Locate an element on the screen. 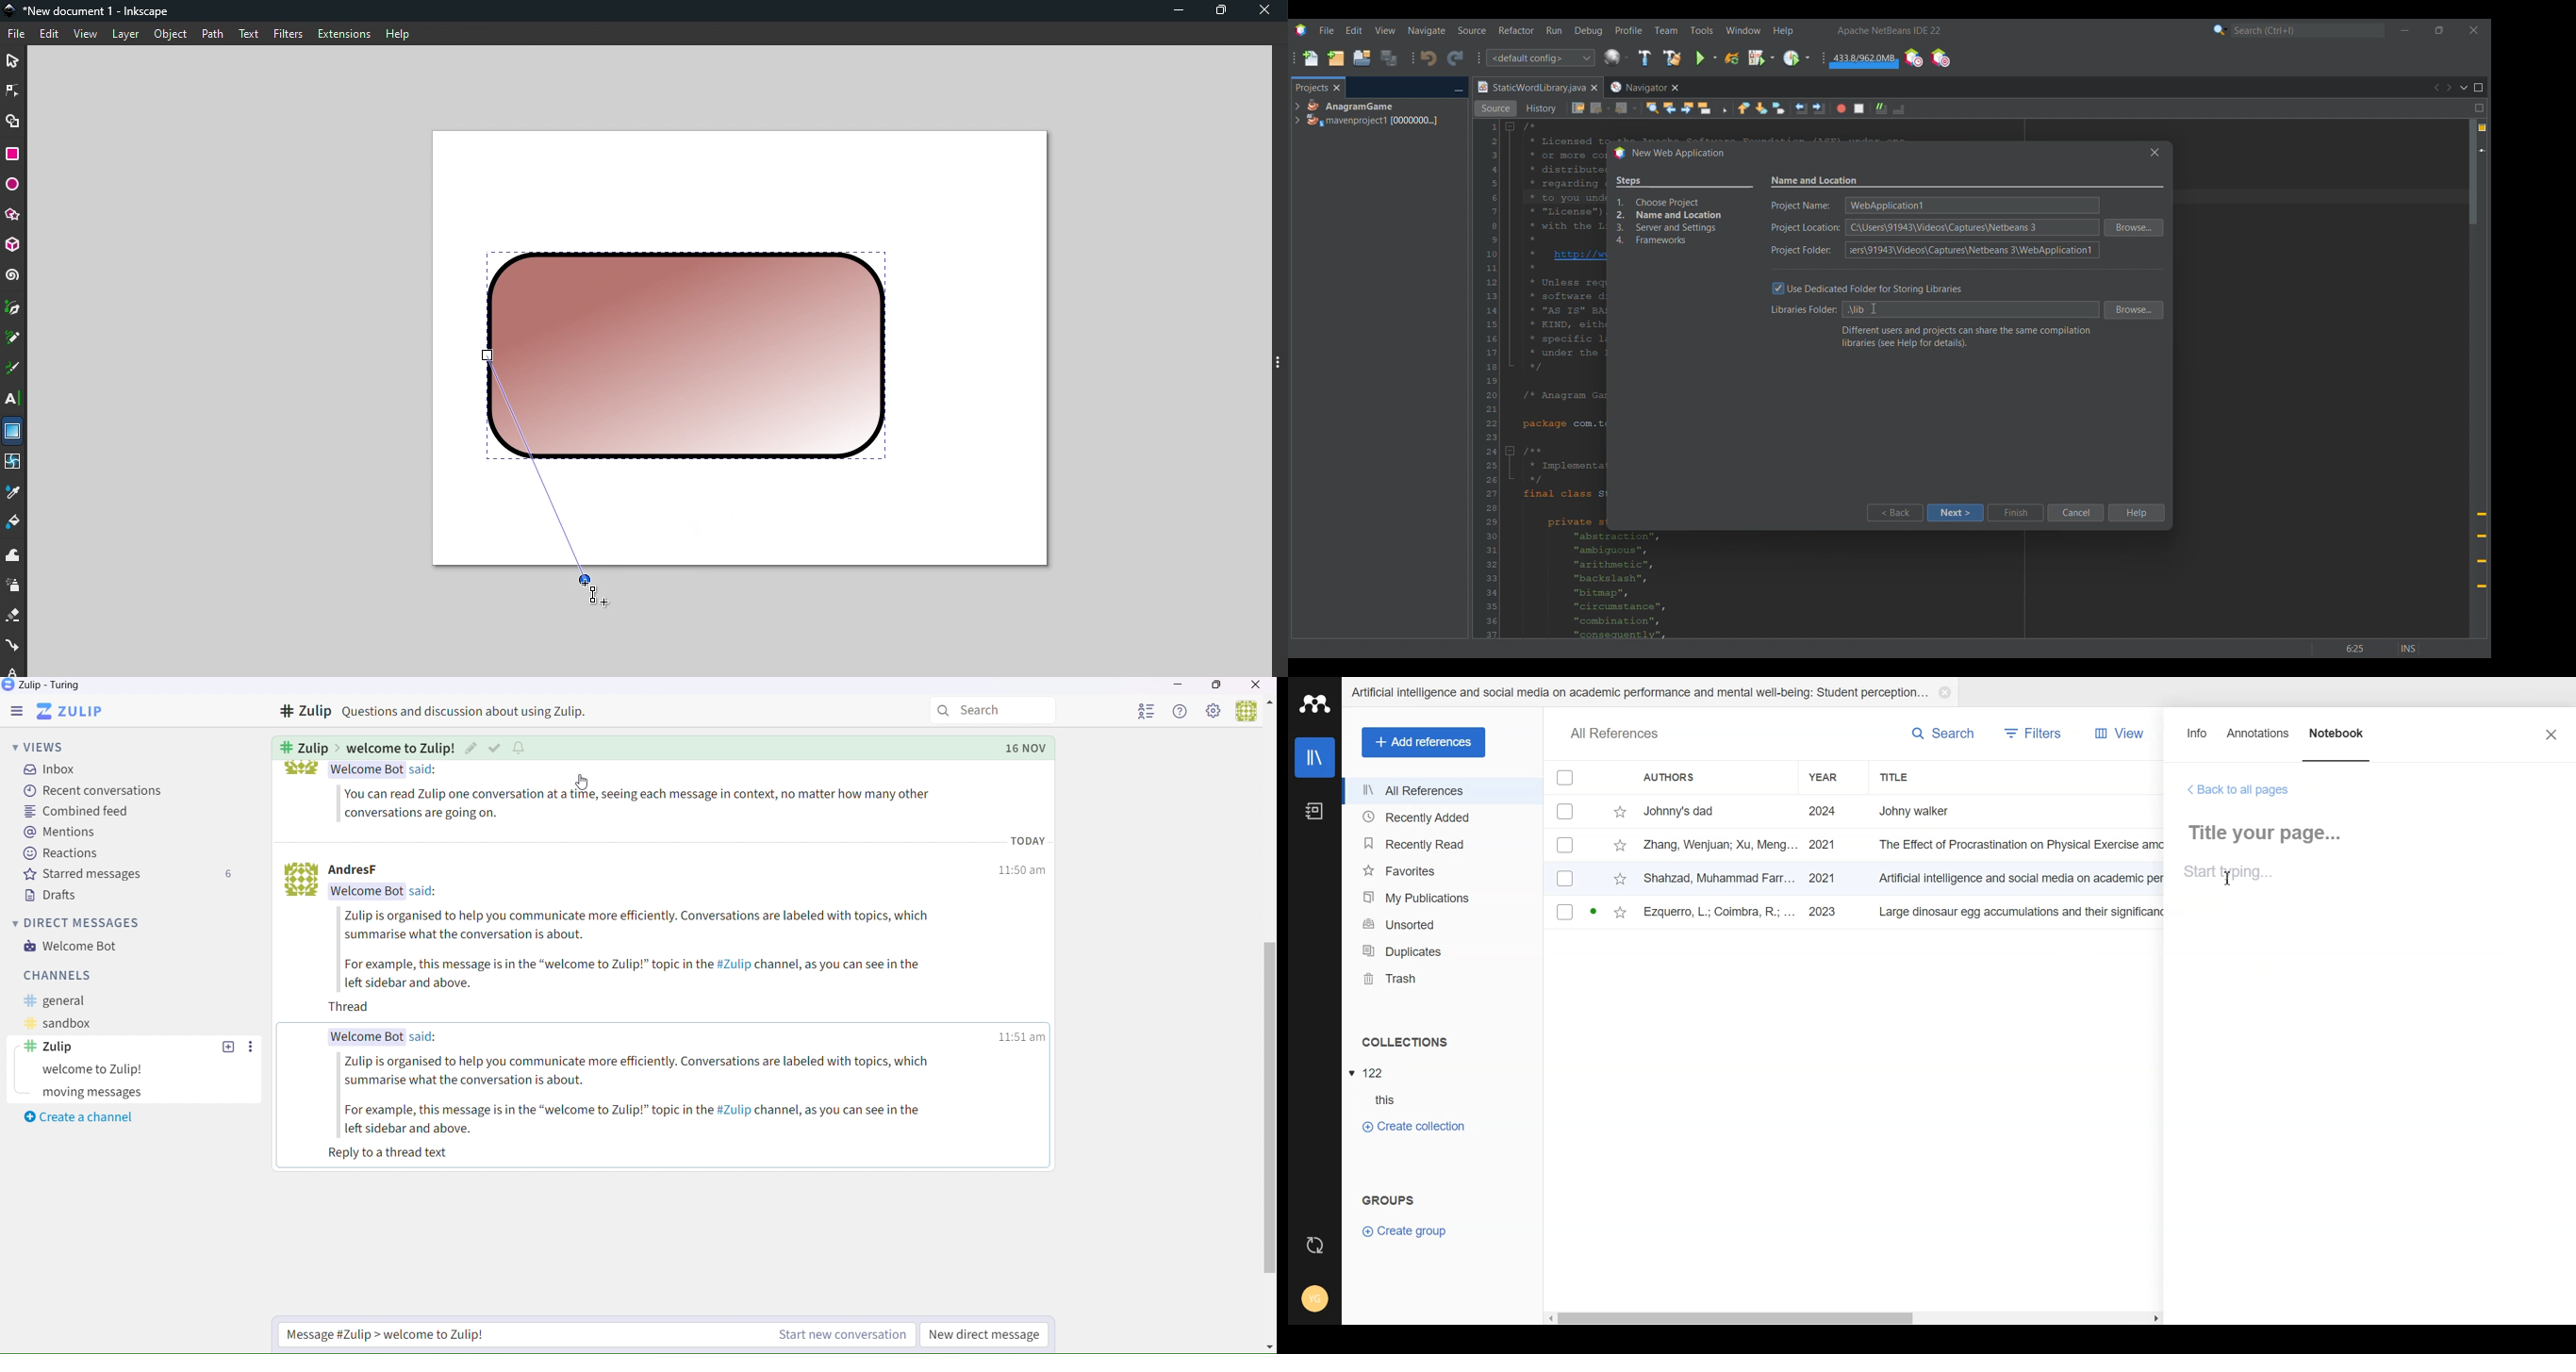  12:21 pm is located at coordinates (1021, 841).